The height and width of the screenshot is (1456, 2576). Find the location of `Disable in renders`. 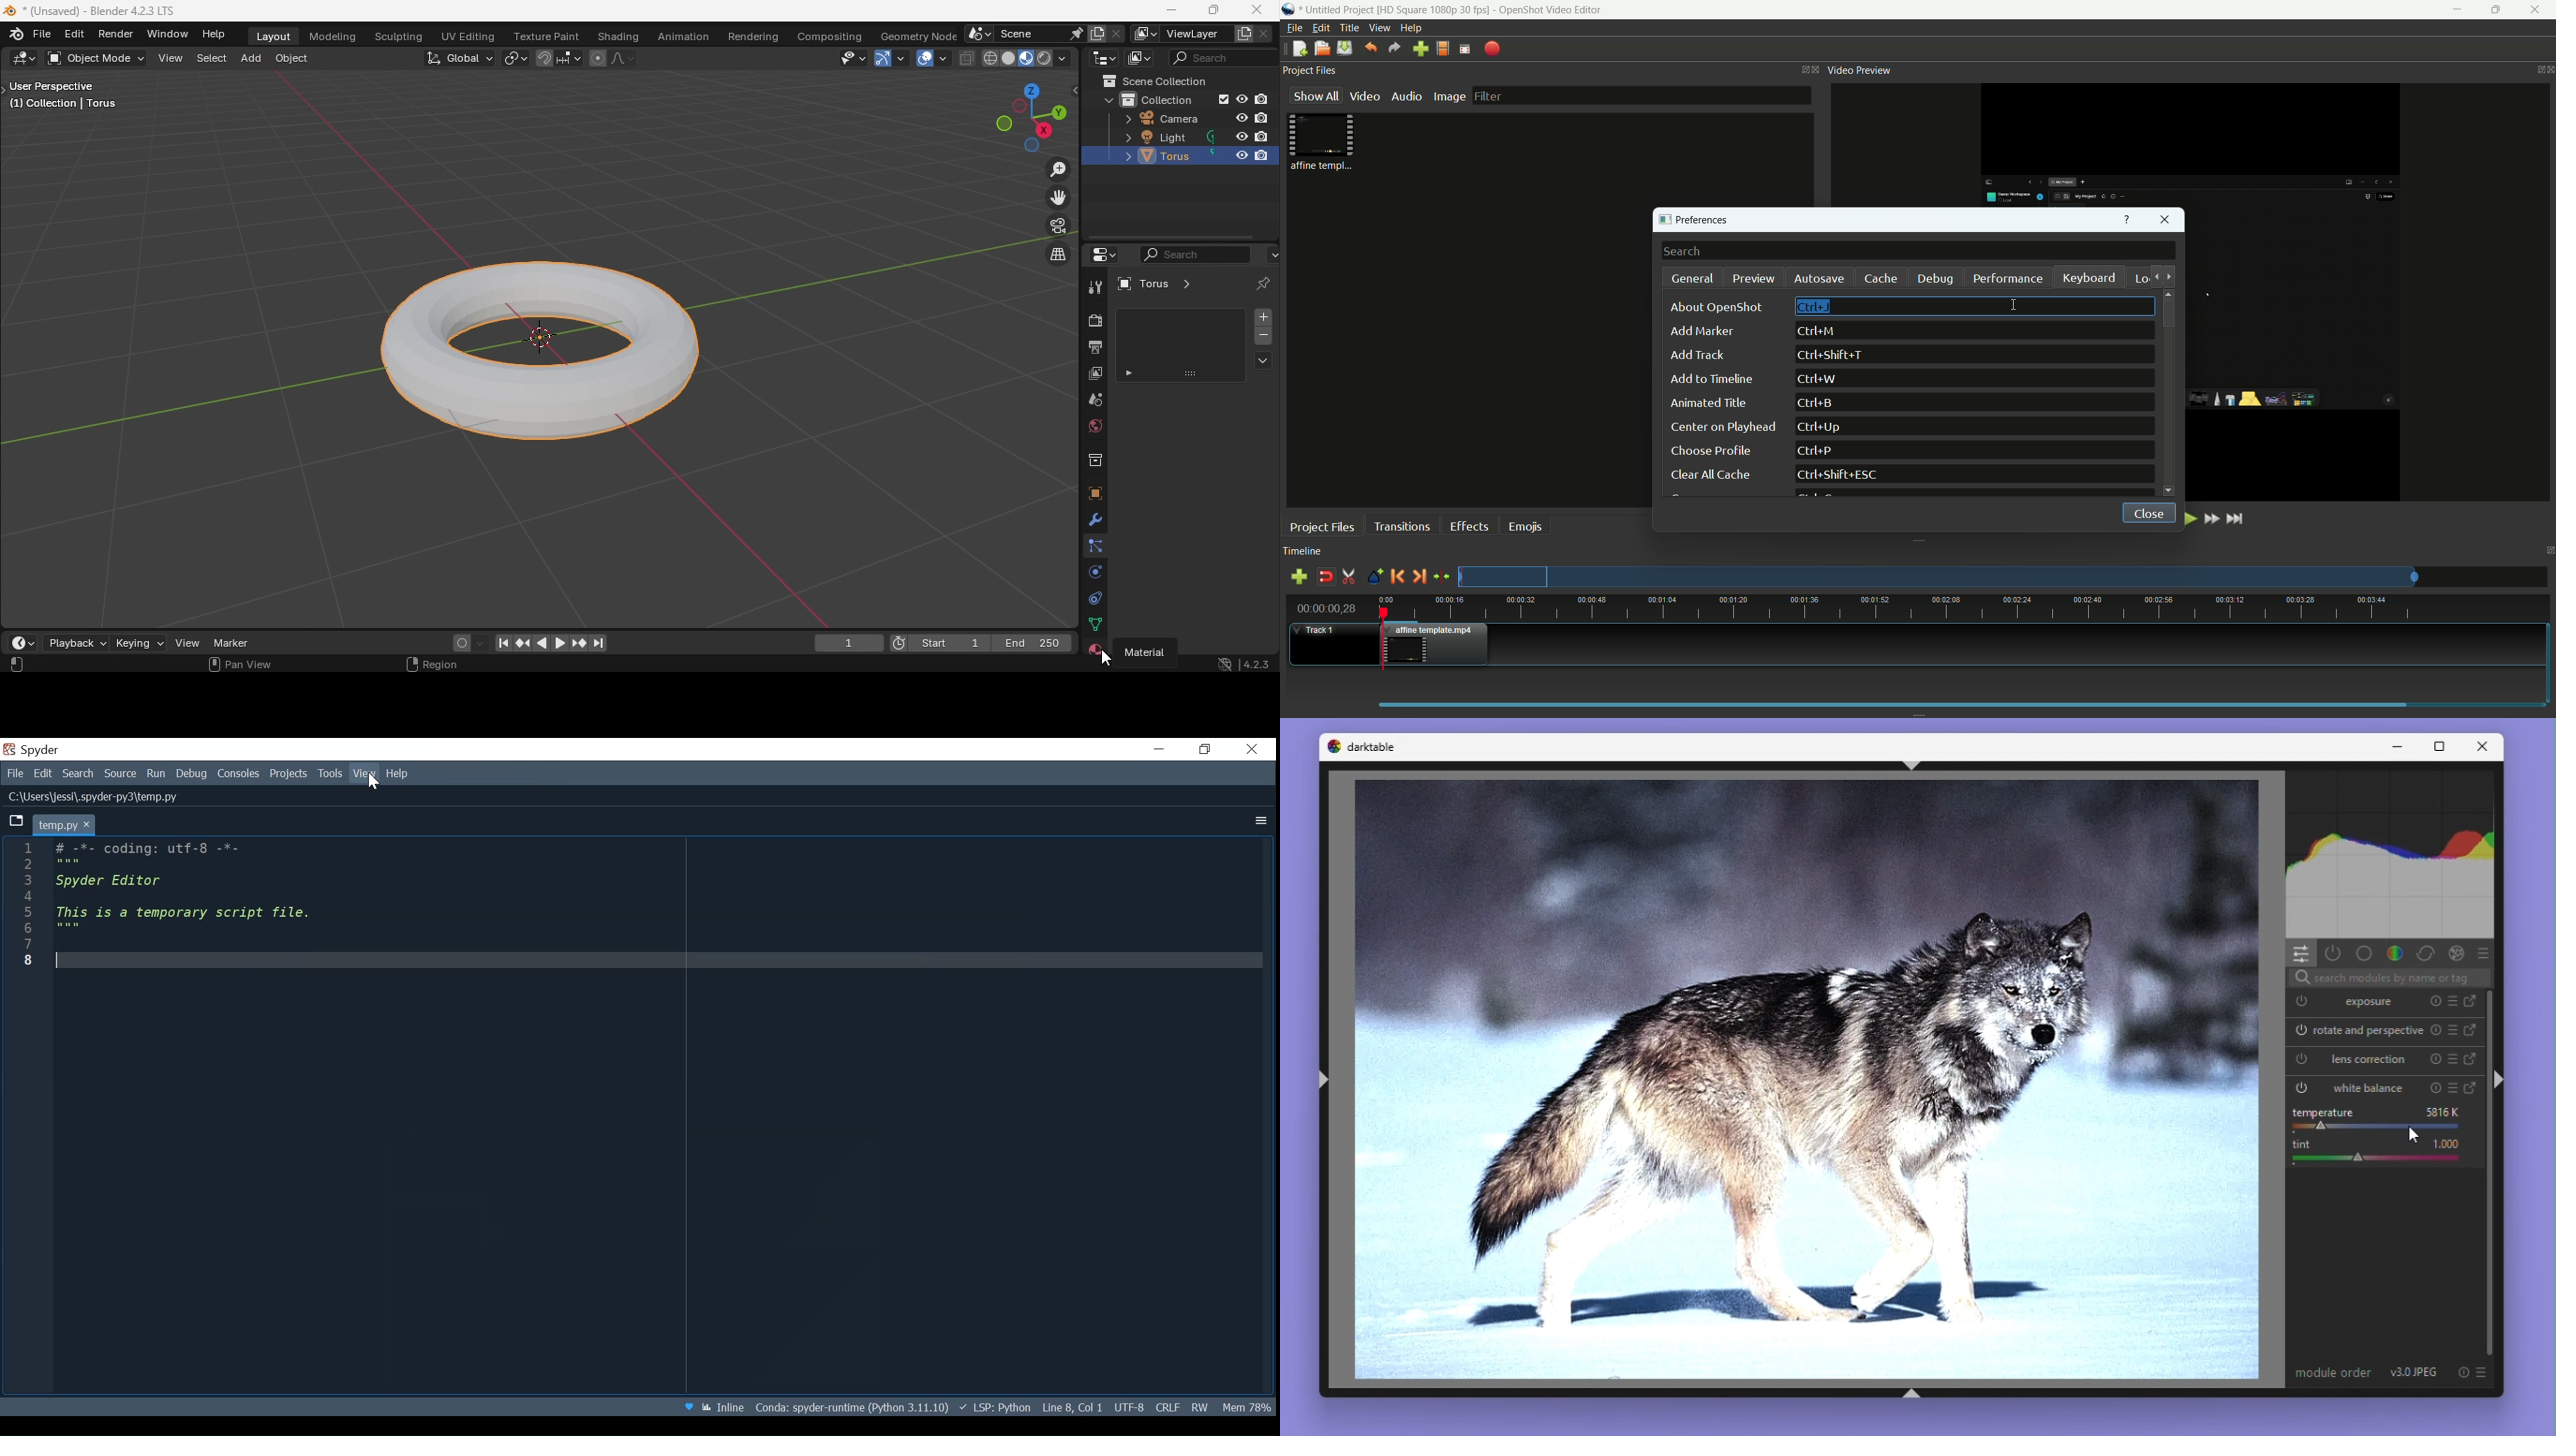

Disable in renders is located at coordinates (1259, 99).